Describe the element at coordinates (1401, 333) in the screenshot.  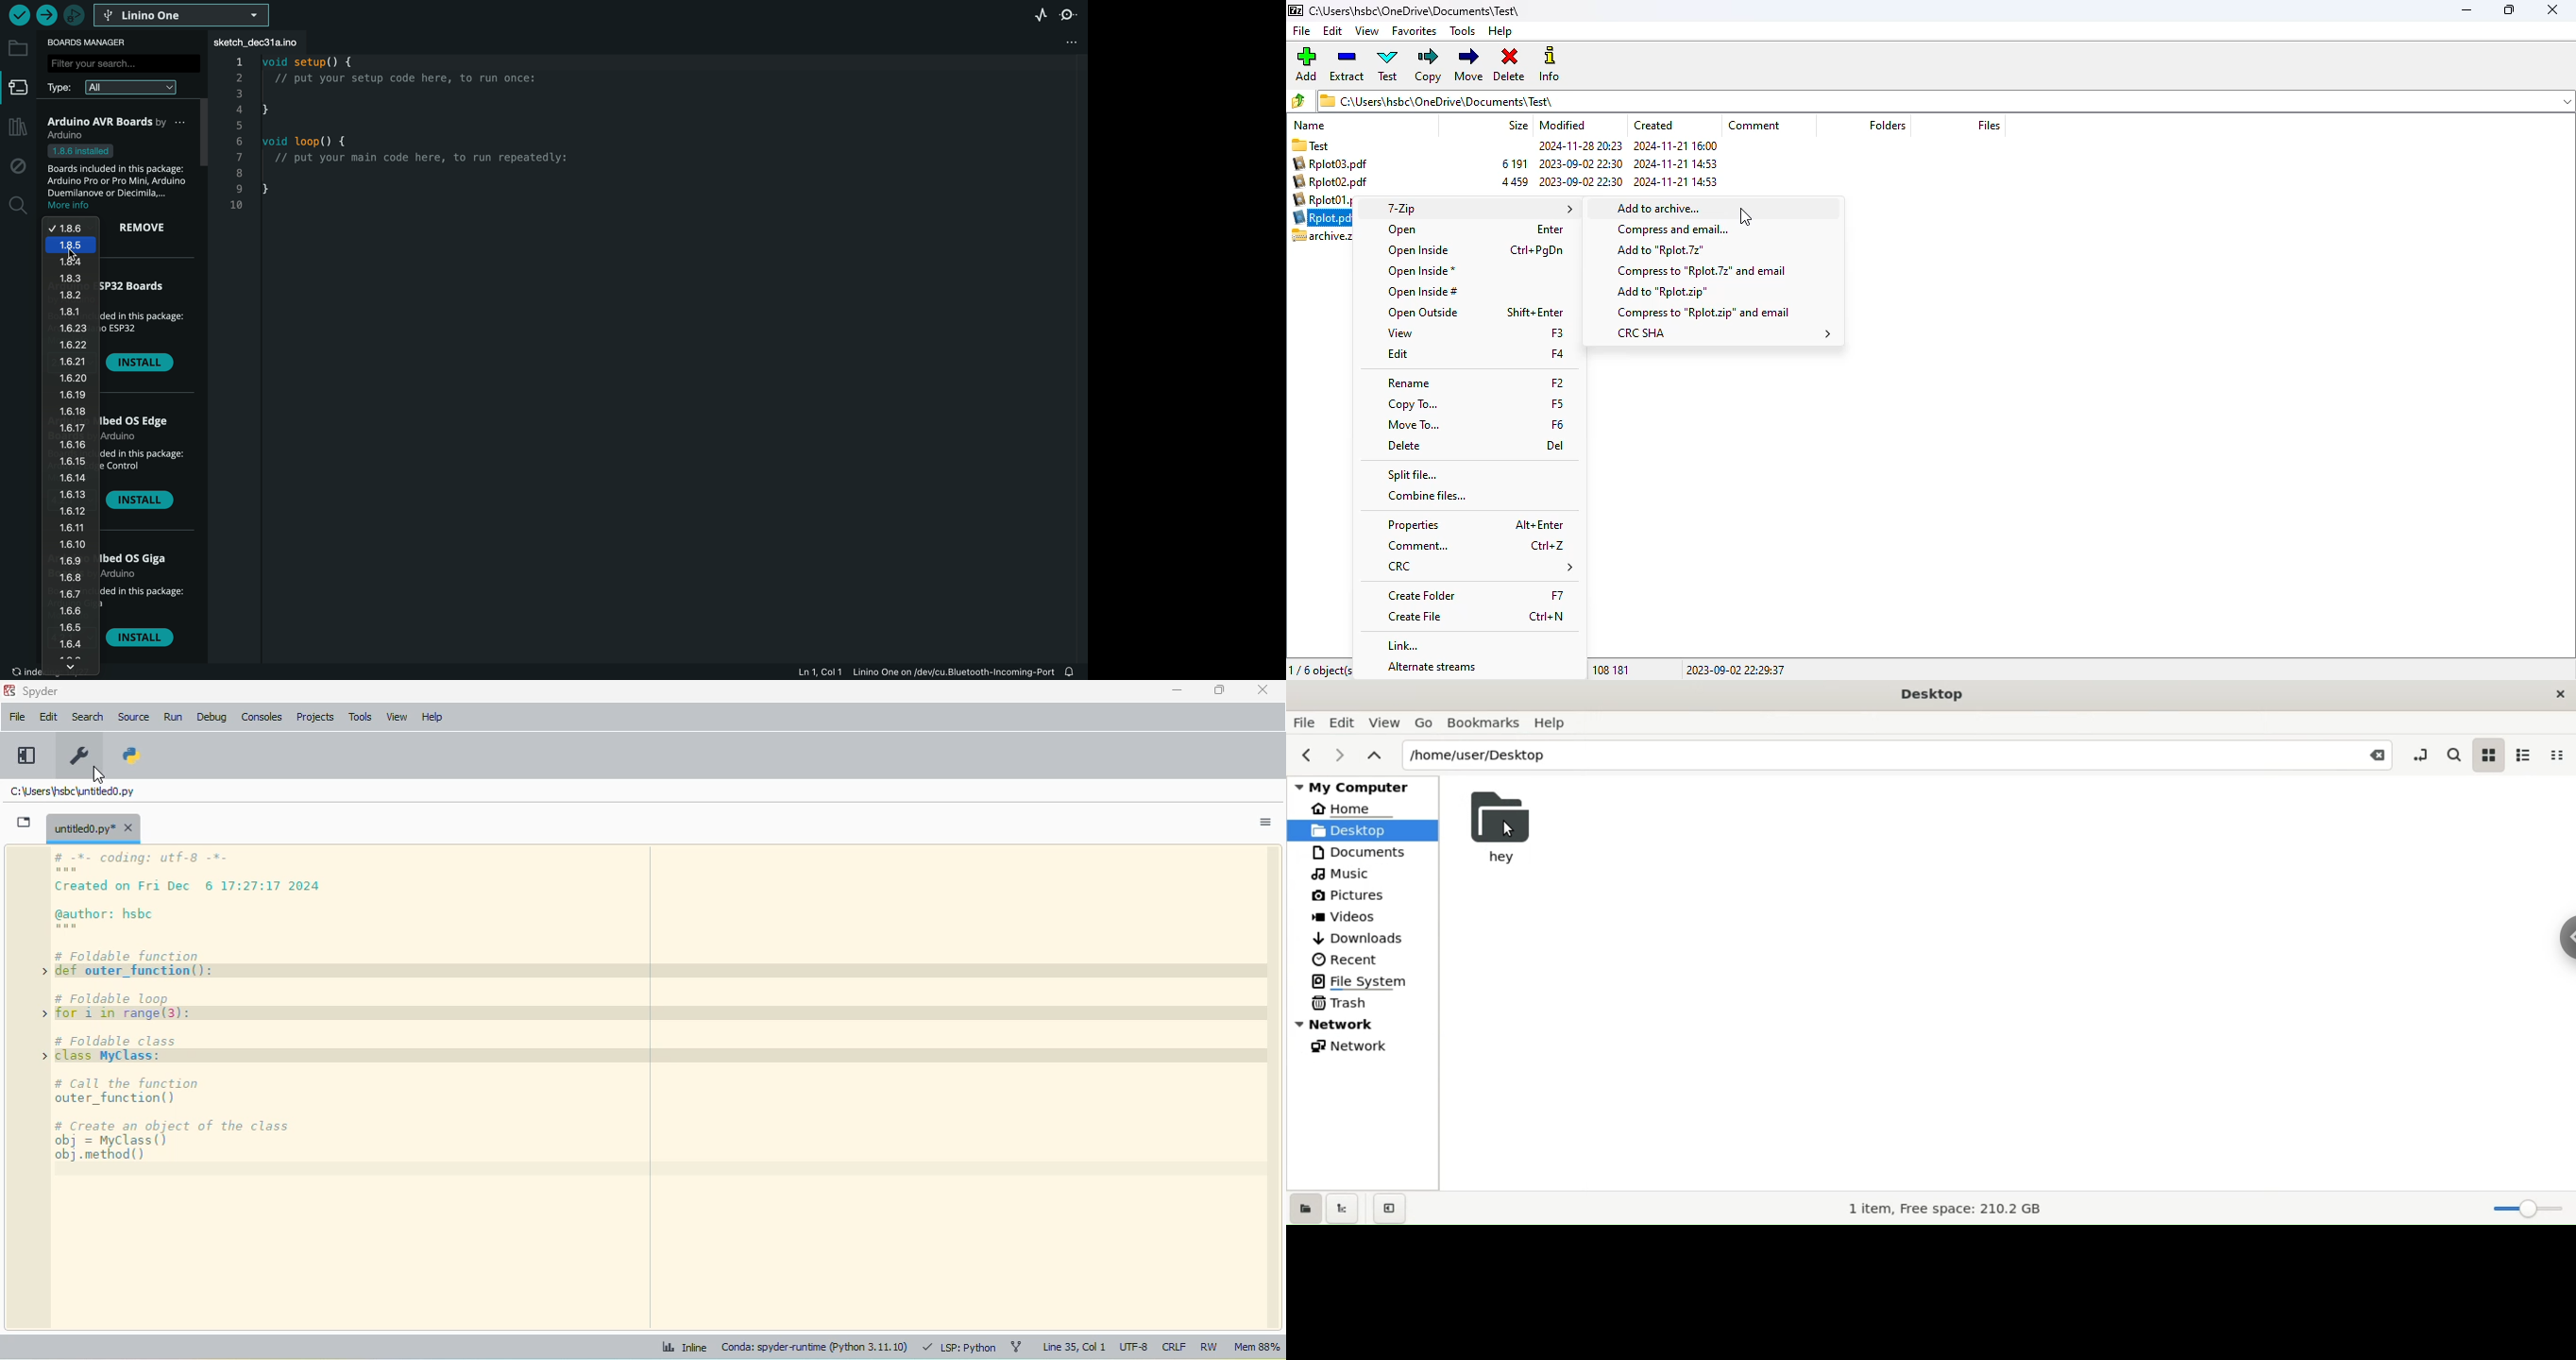
I see `view` at that location.